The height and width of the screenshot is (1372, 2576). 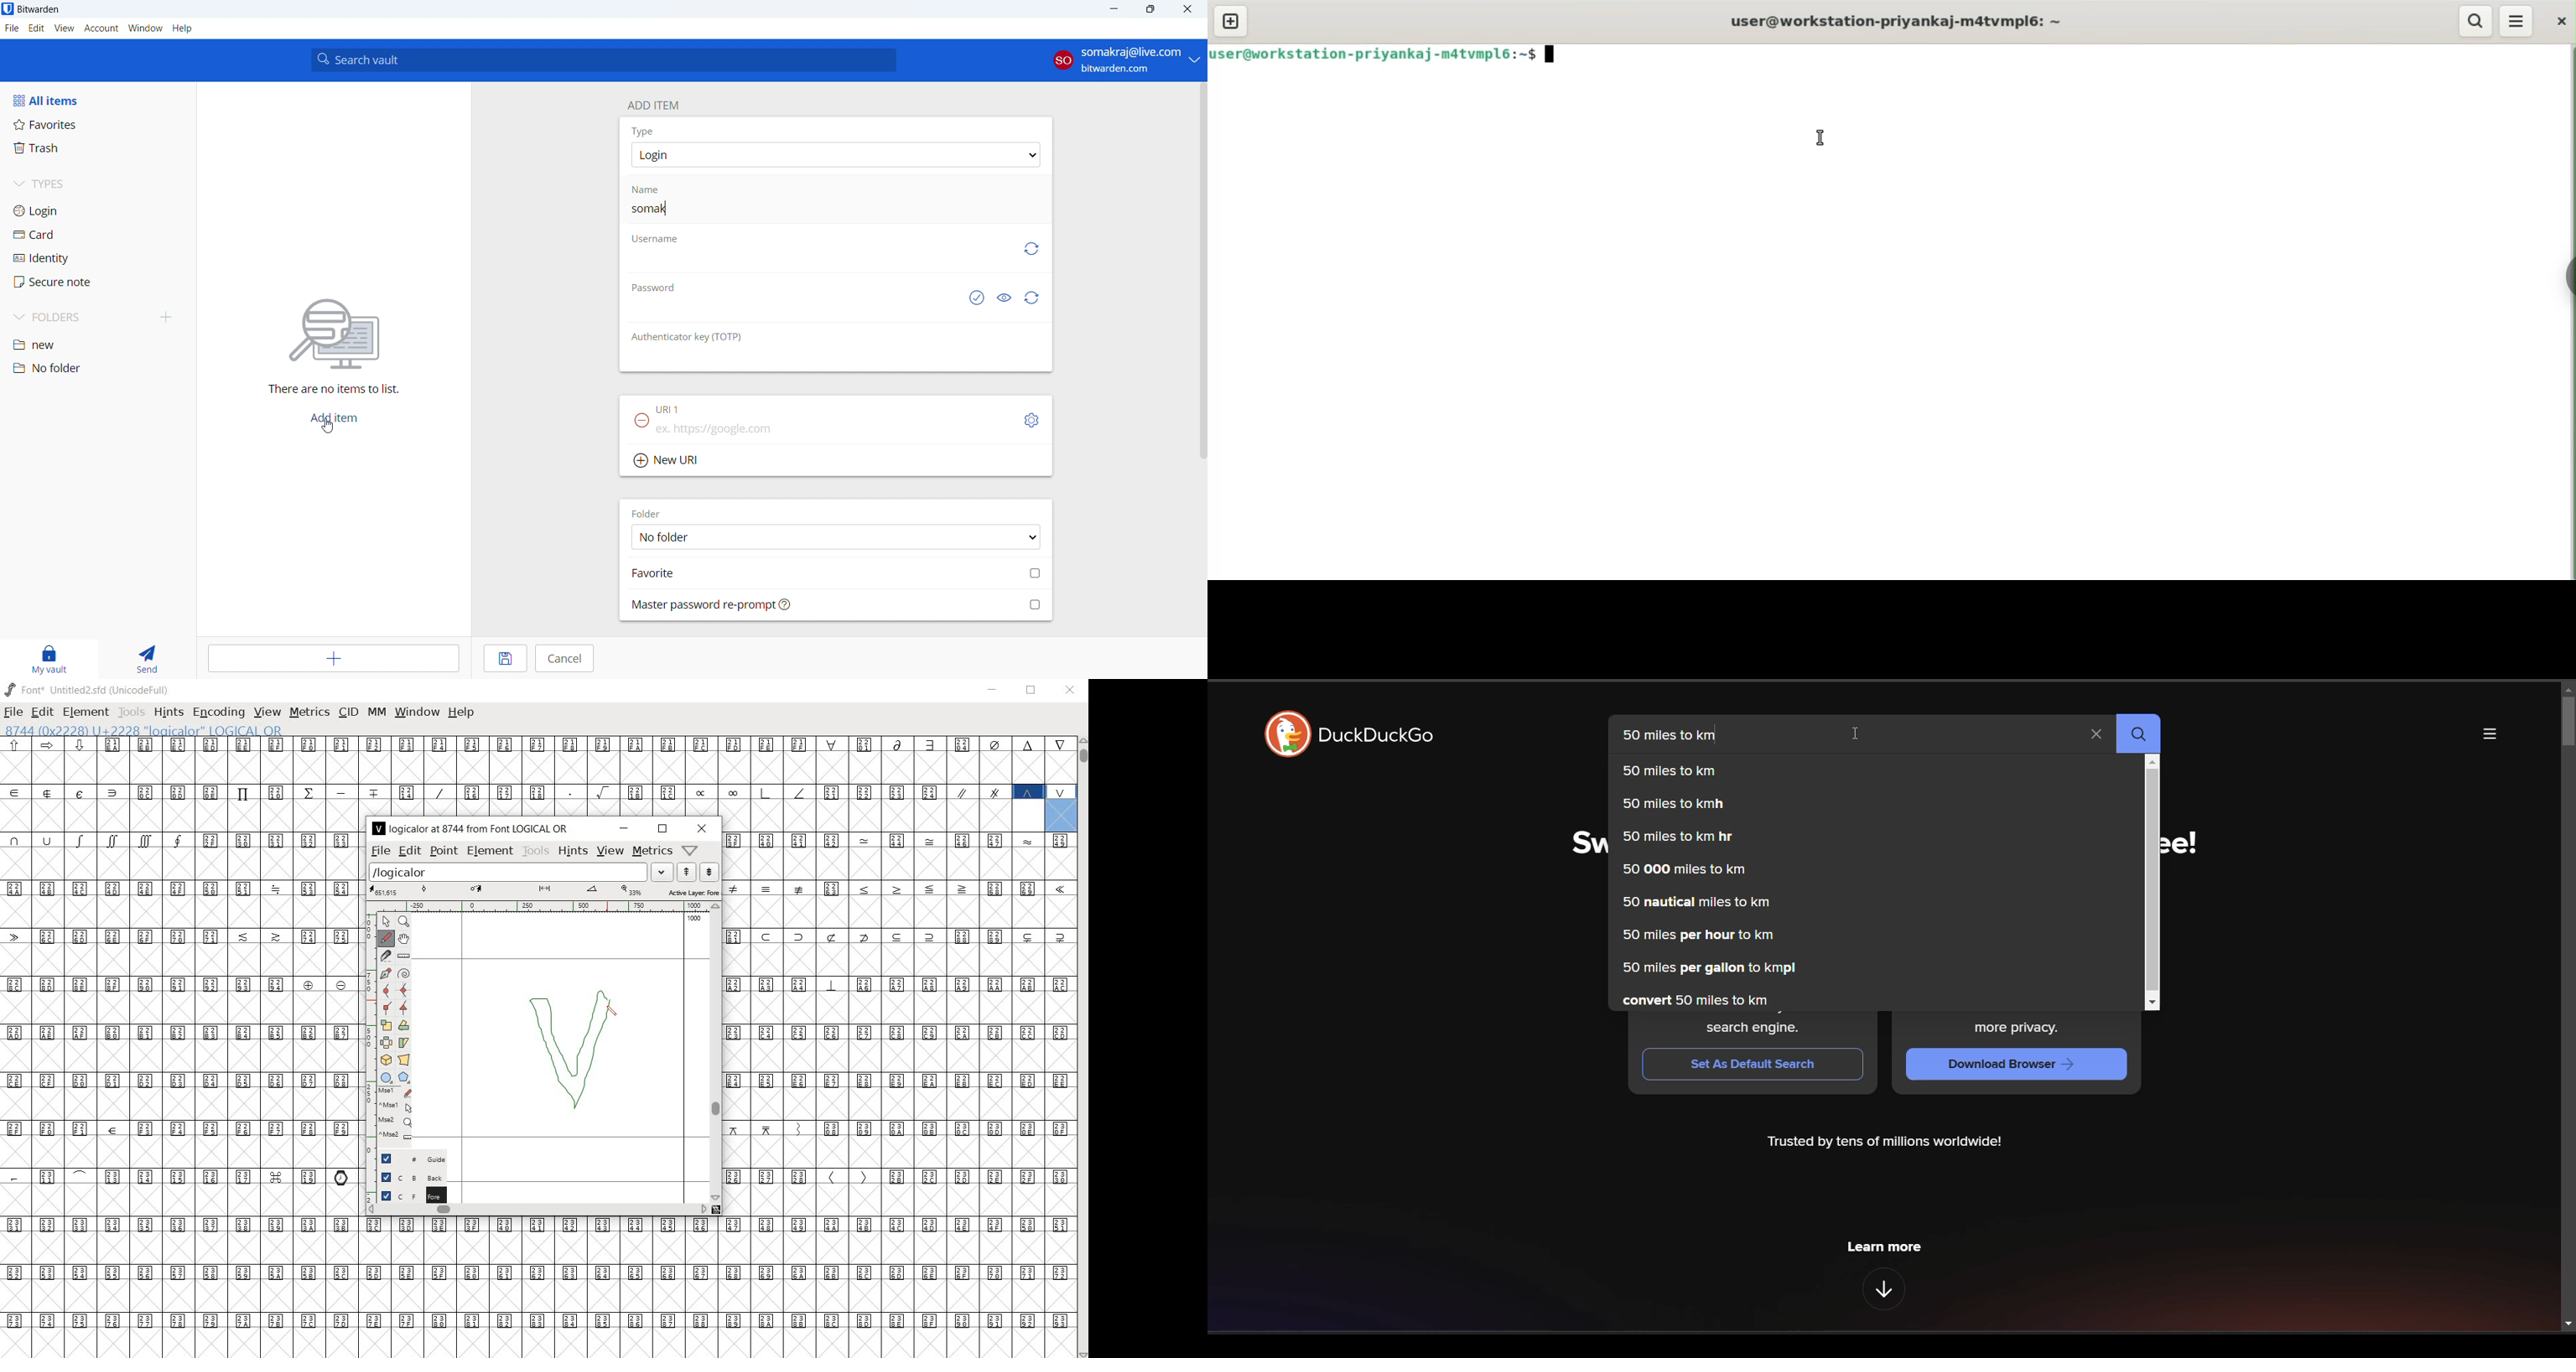 I want to click on mse1 mse1 mse2 mse2, so click(x=391, y=1115).